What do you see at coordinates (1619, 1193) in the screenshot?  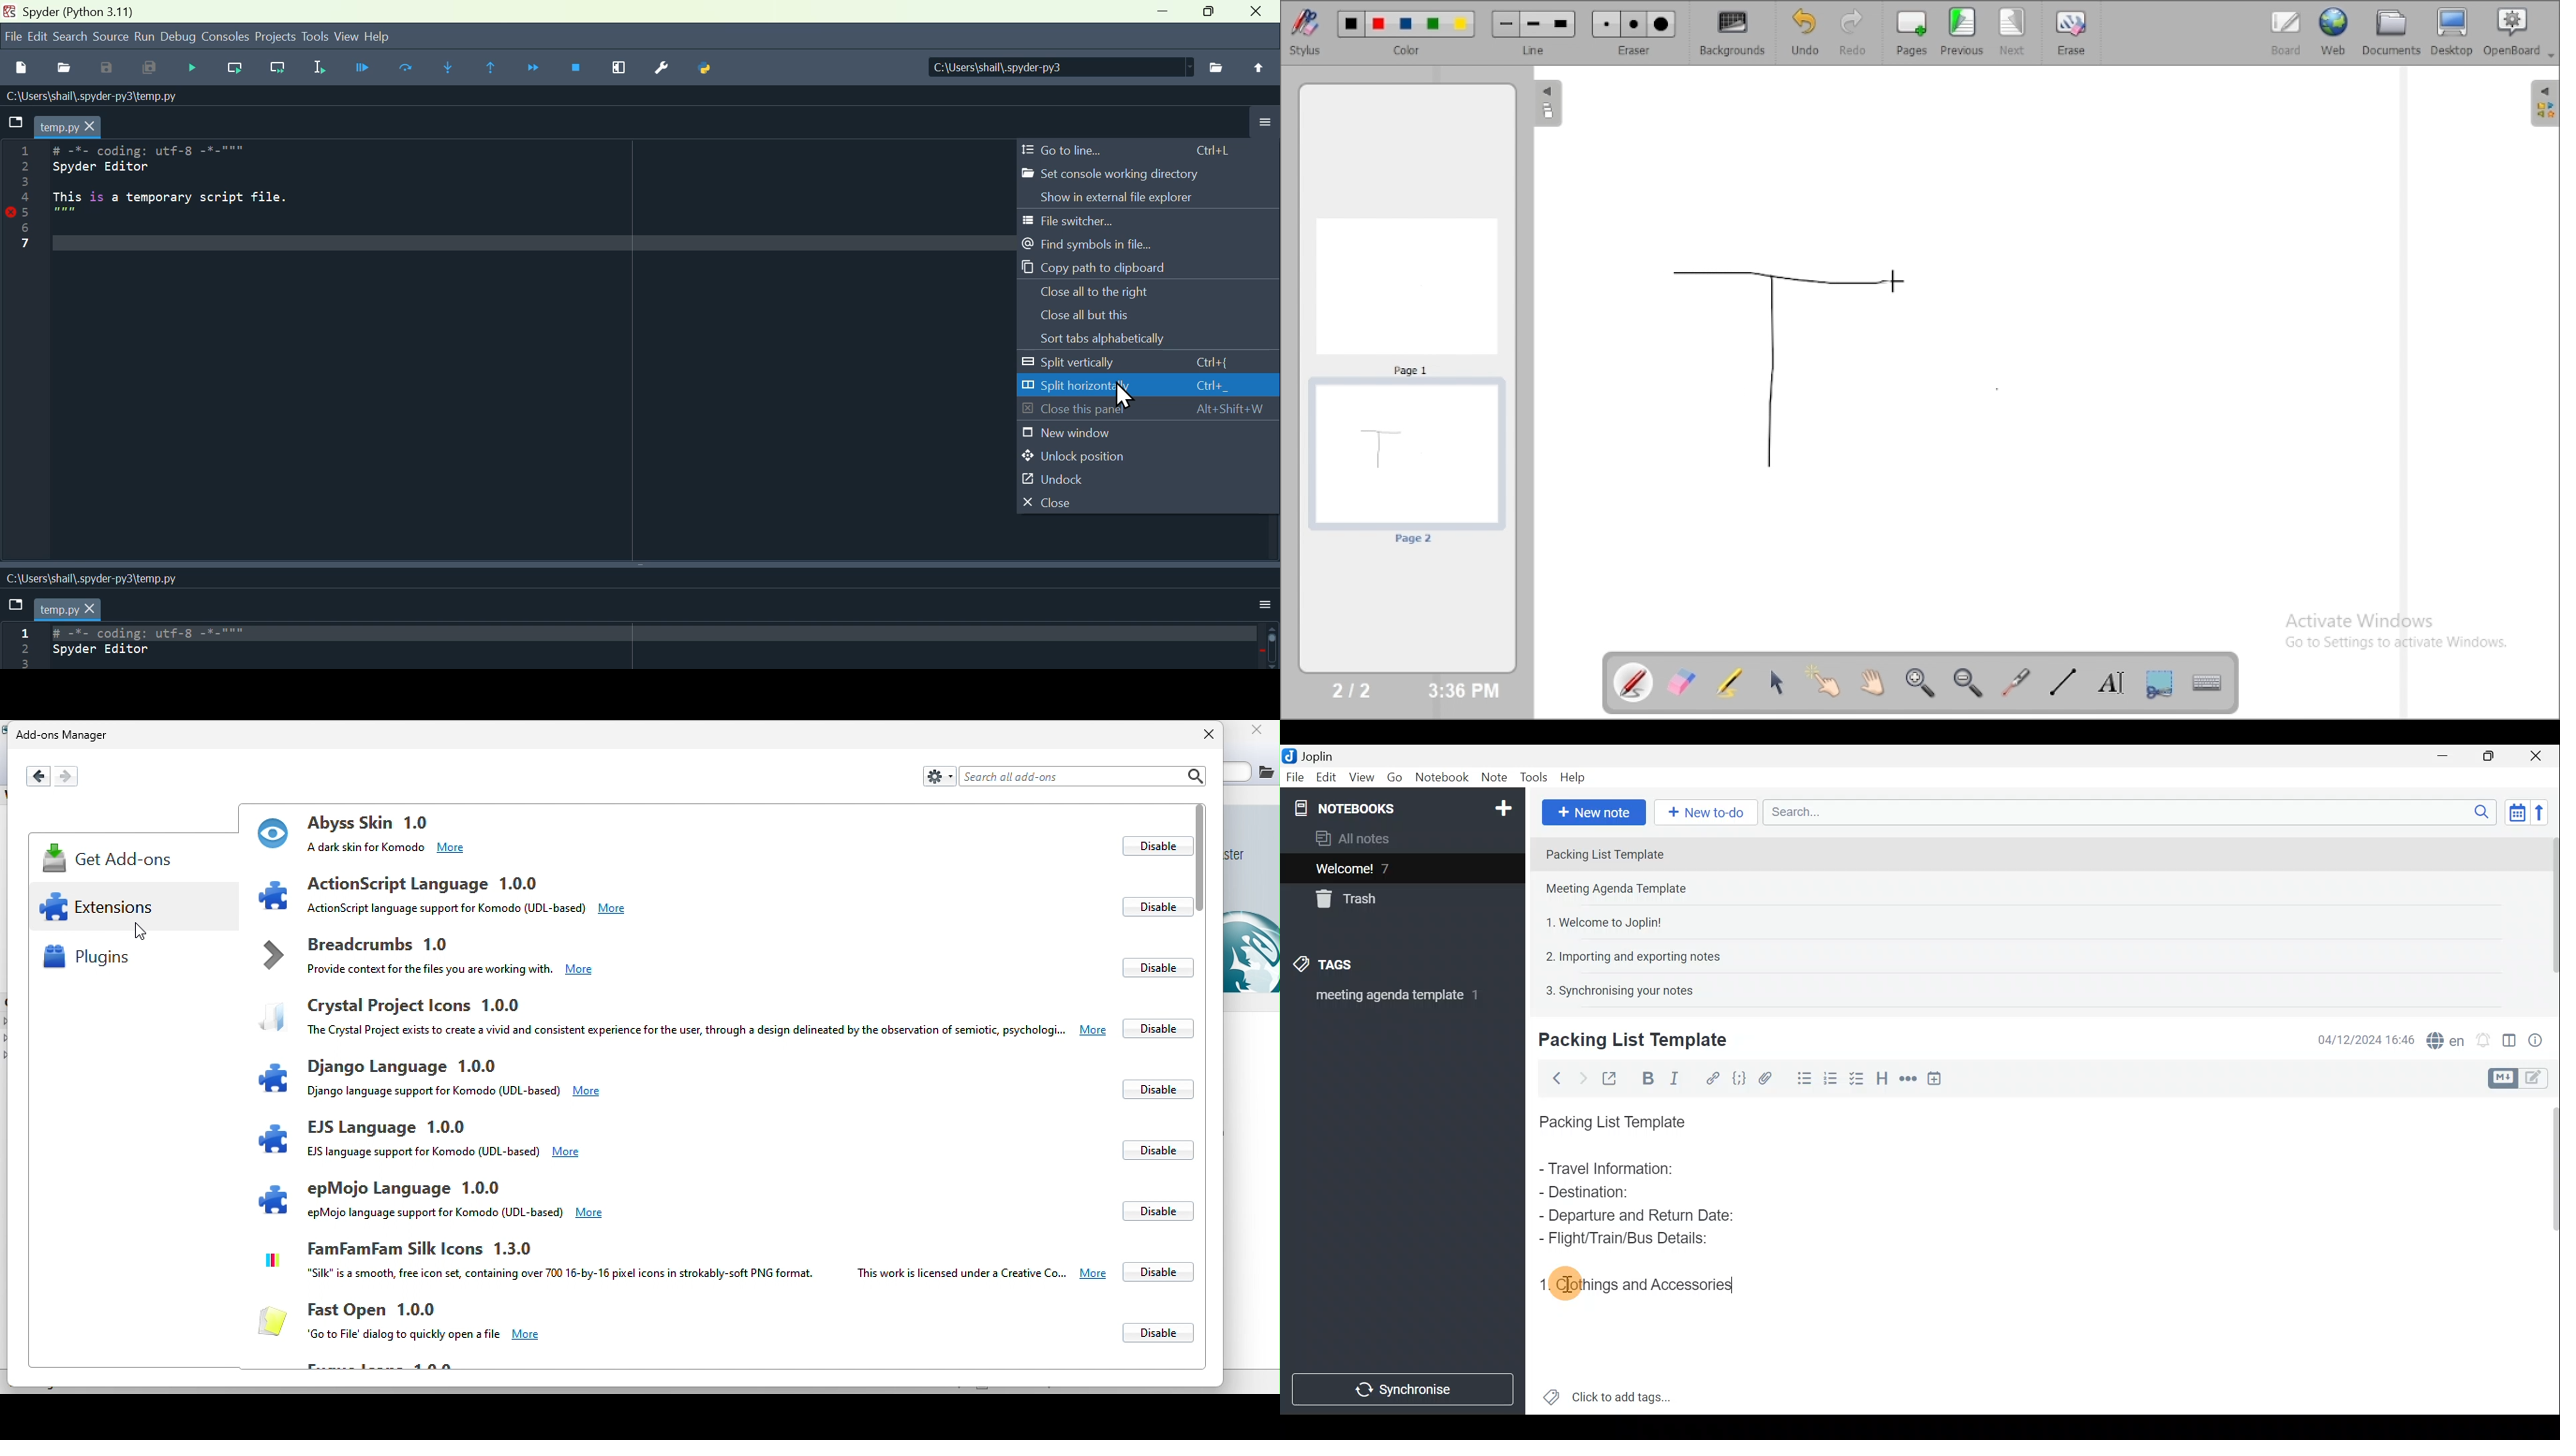 I see `Destination:` at bounding box center [1619, 1193].